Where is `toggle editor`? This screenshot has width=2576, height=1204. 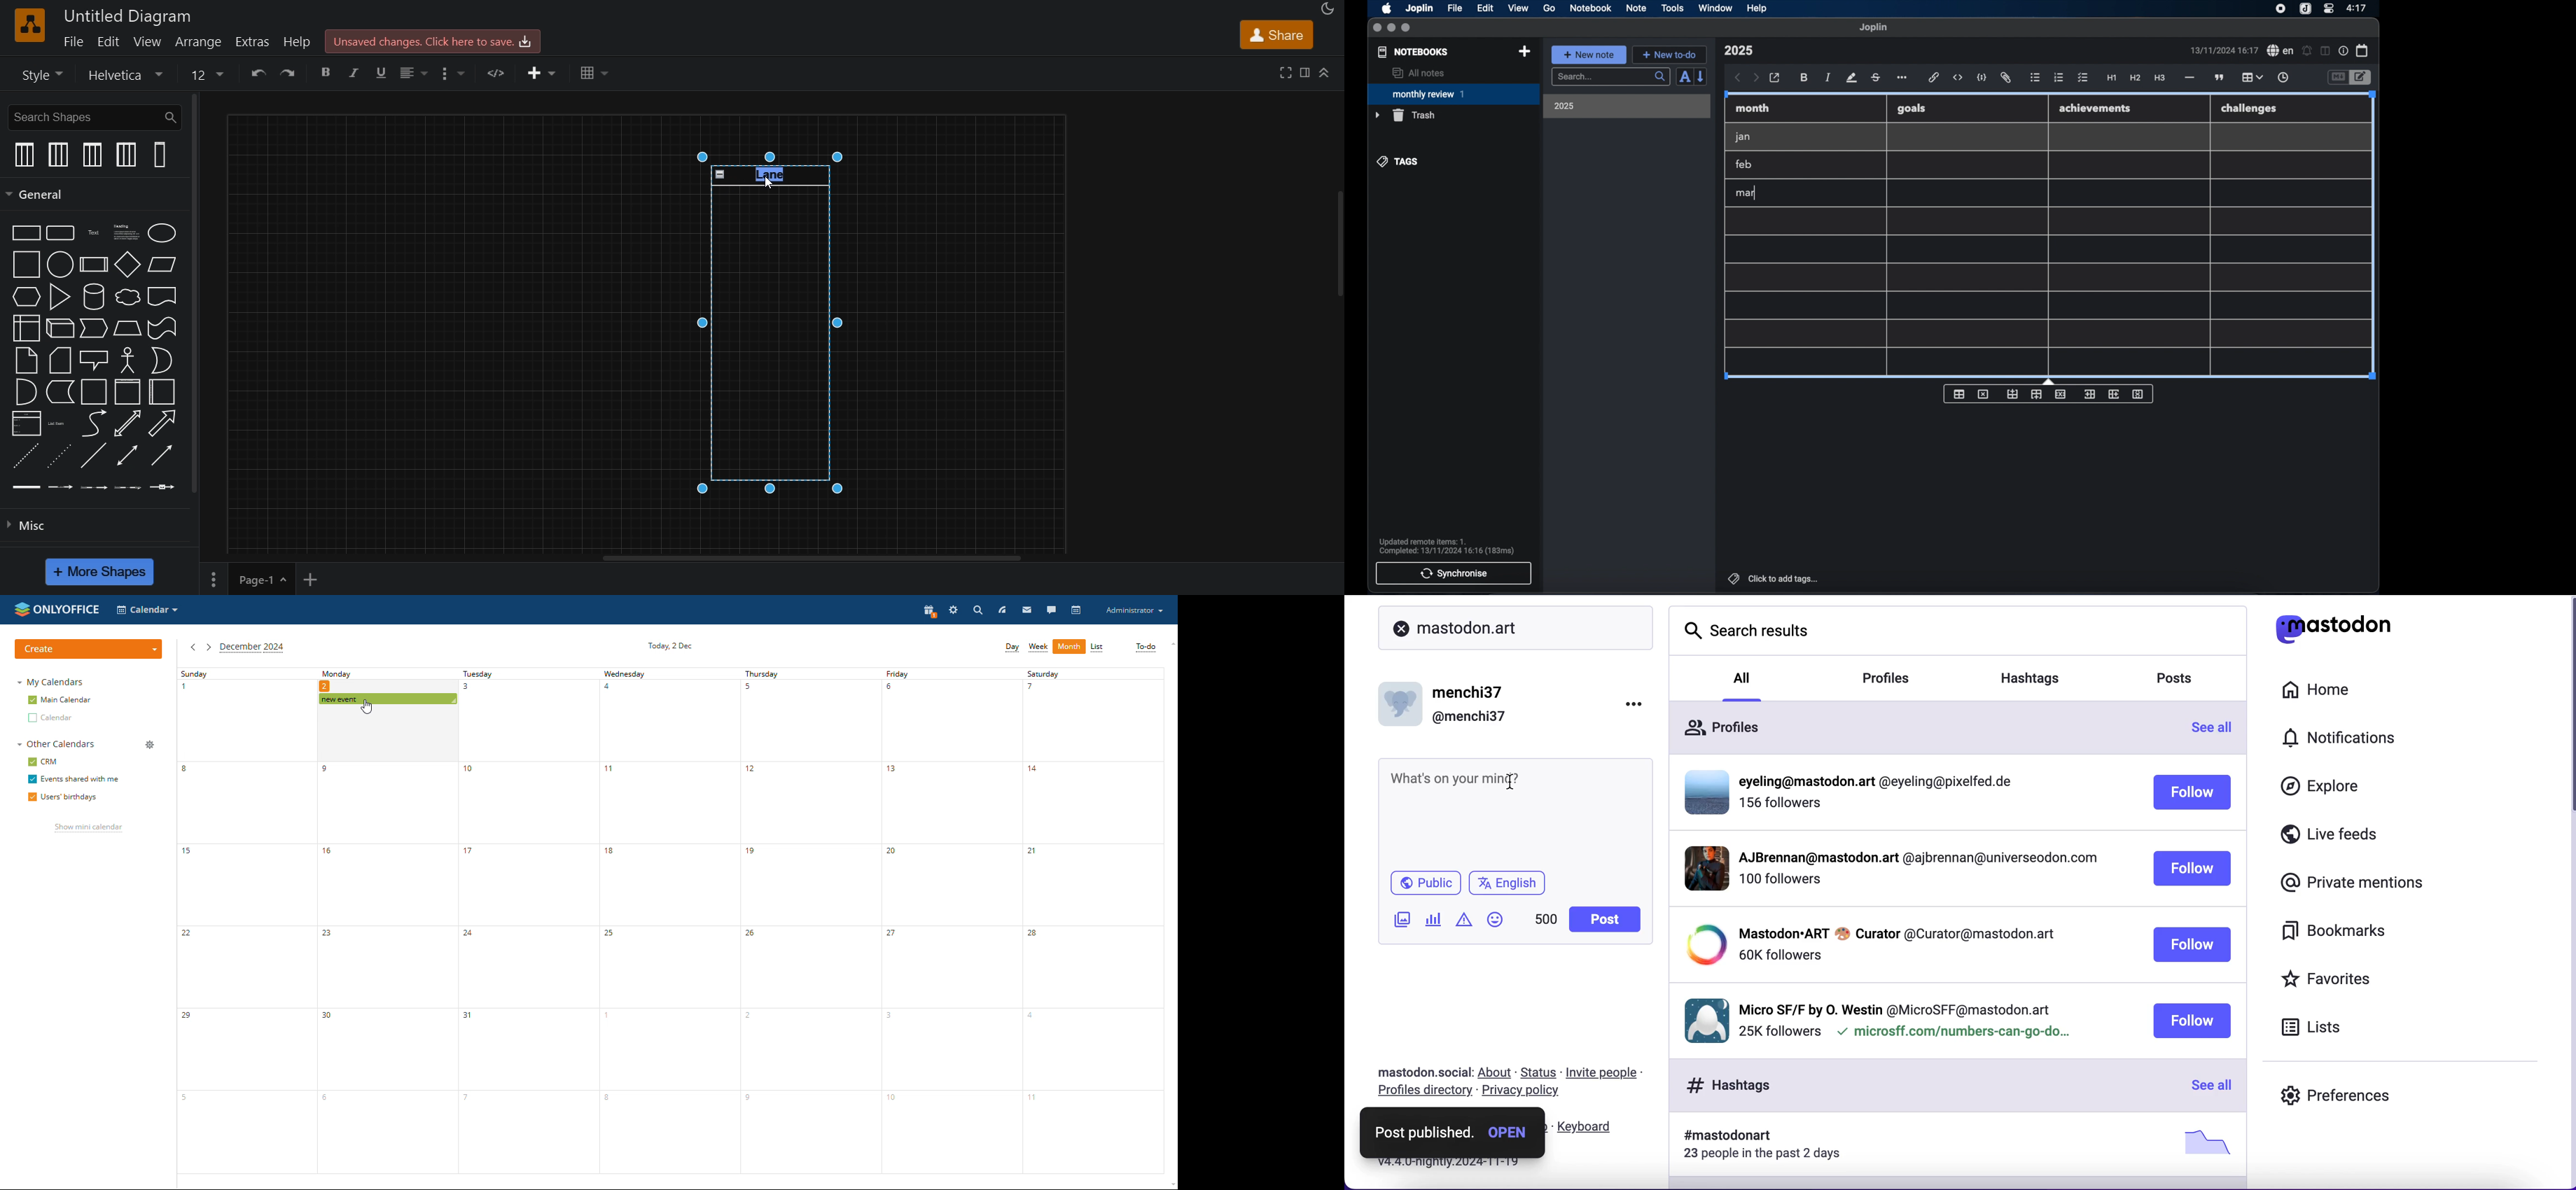
toggle editor is located at coordinates (2362, 78).